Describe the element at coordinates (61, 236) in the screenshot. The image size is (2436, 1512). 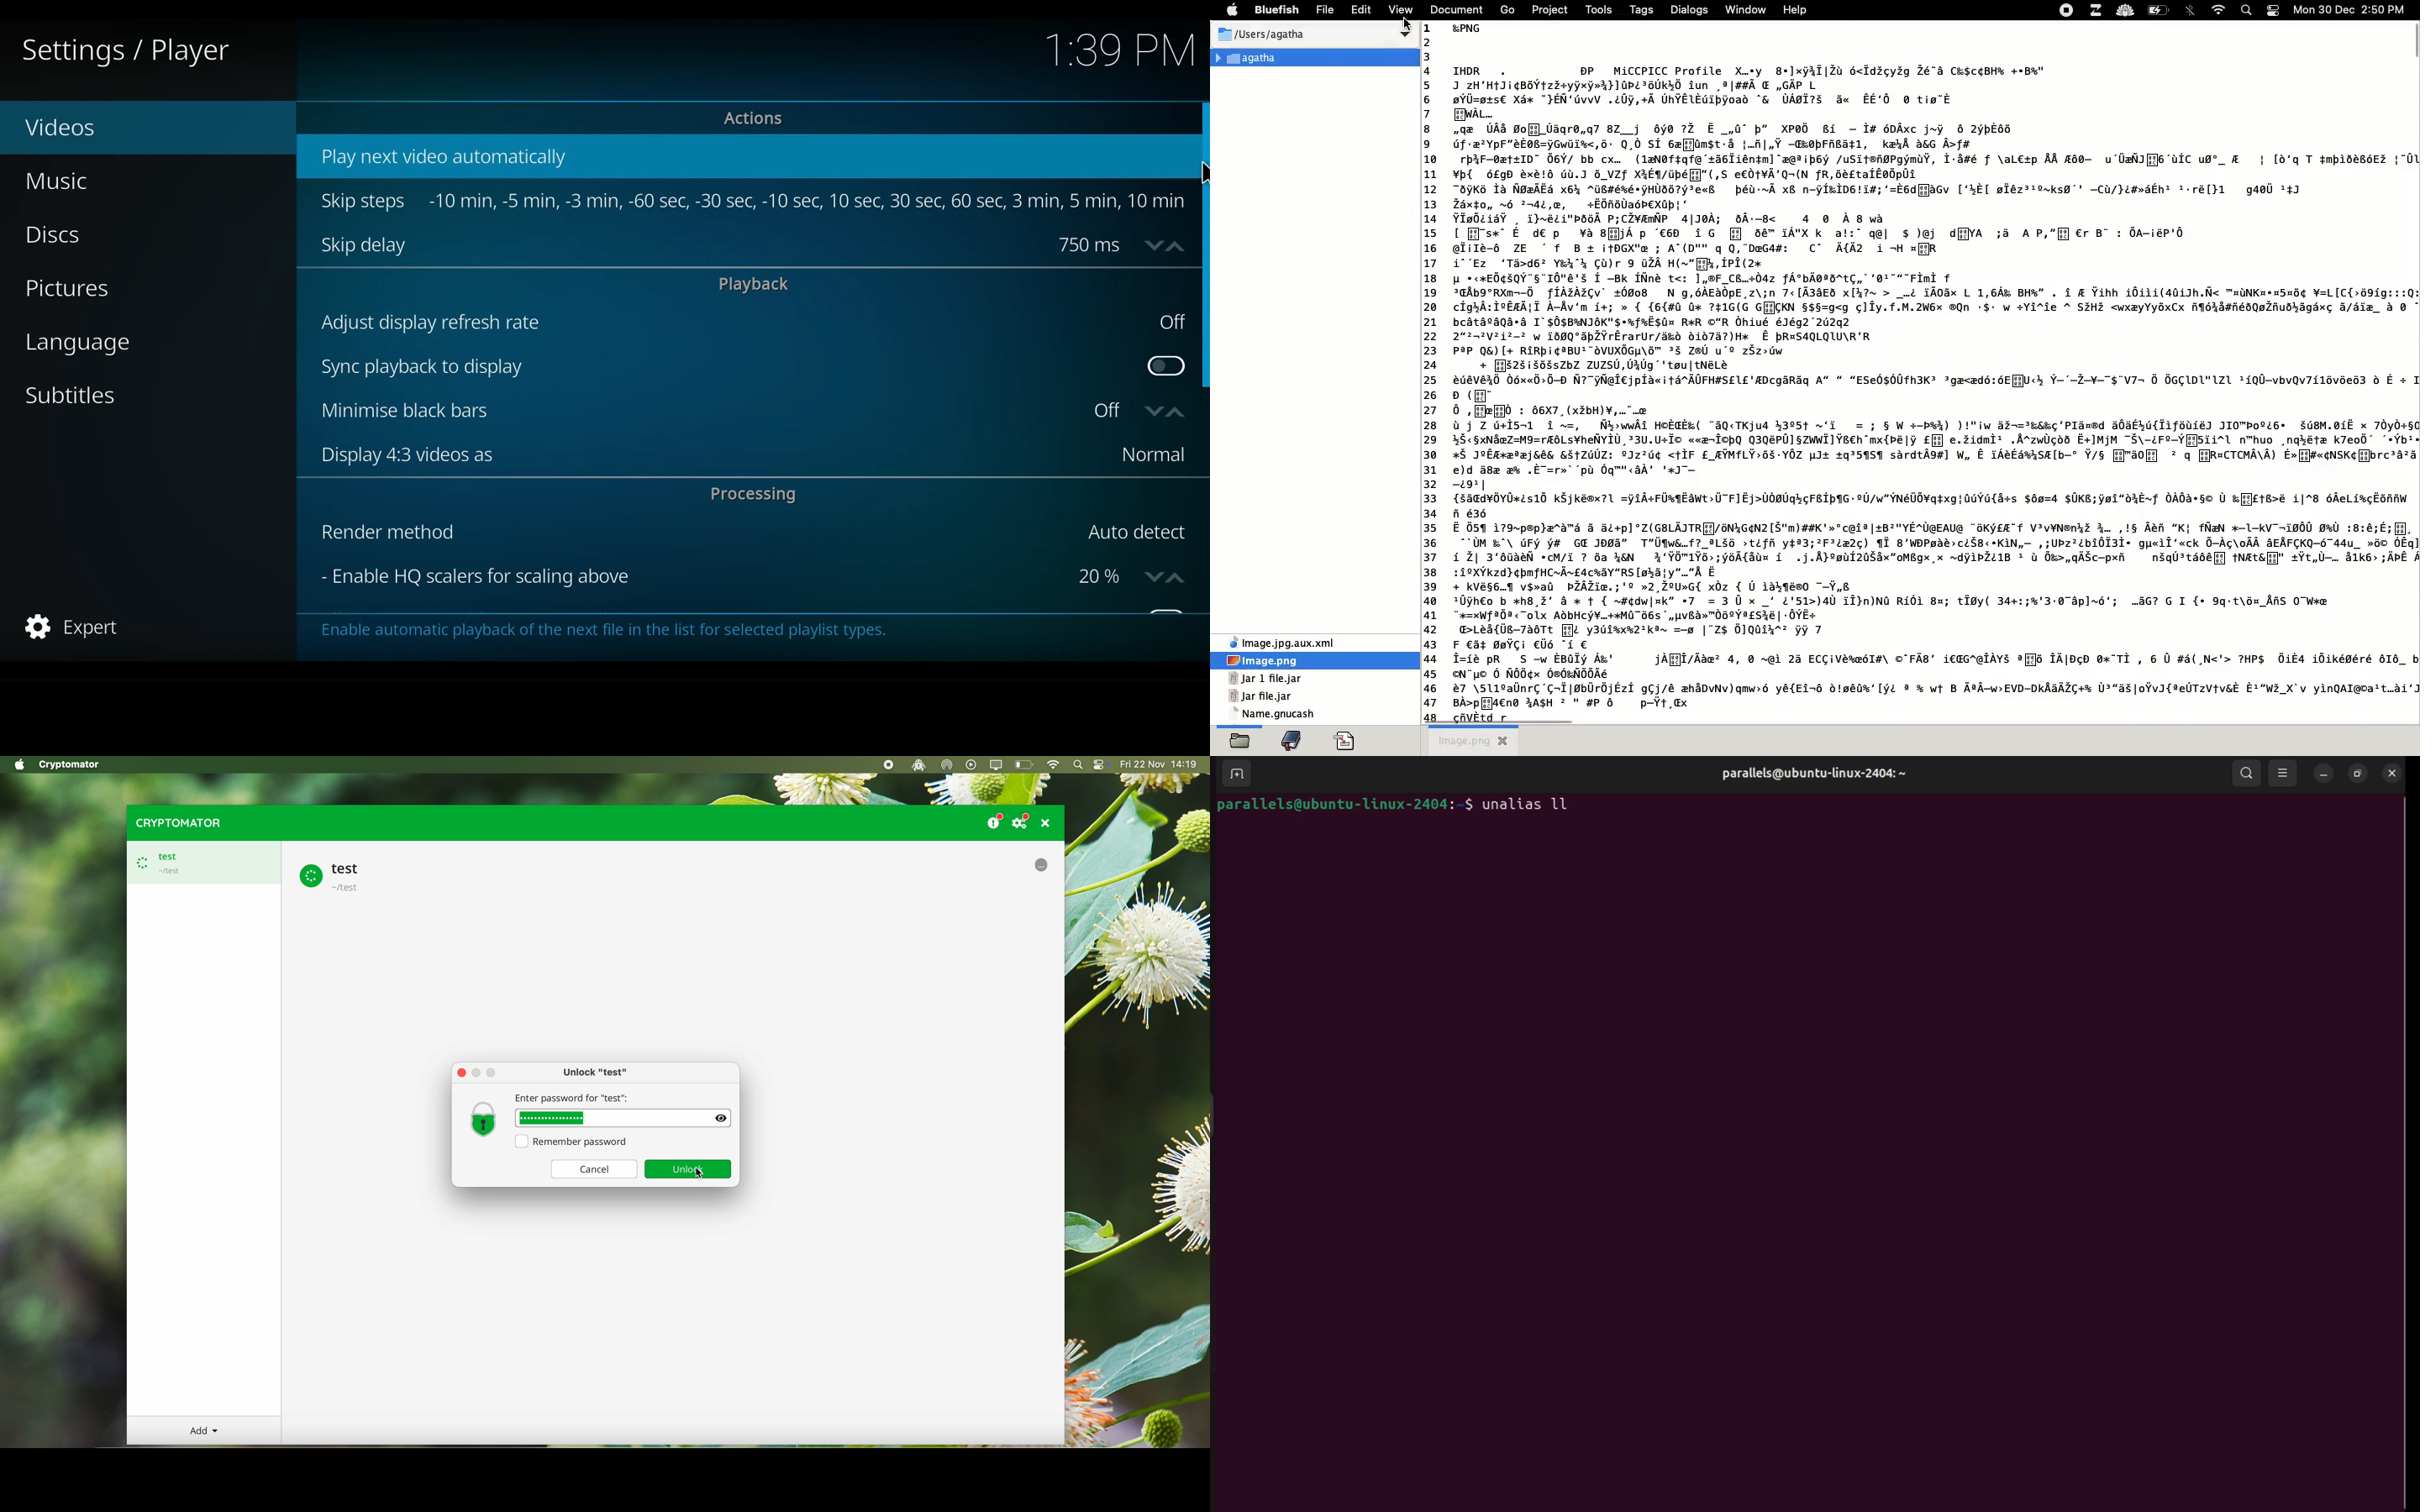
I see `Discs` at that location.